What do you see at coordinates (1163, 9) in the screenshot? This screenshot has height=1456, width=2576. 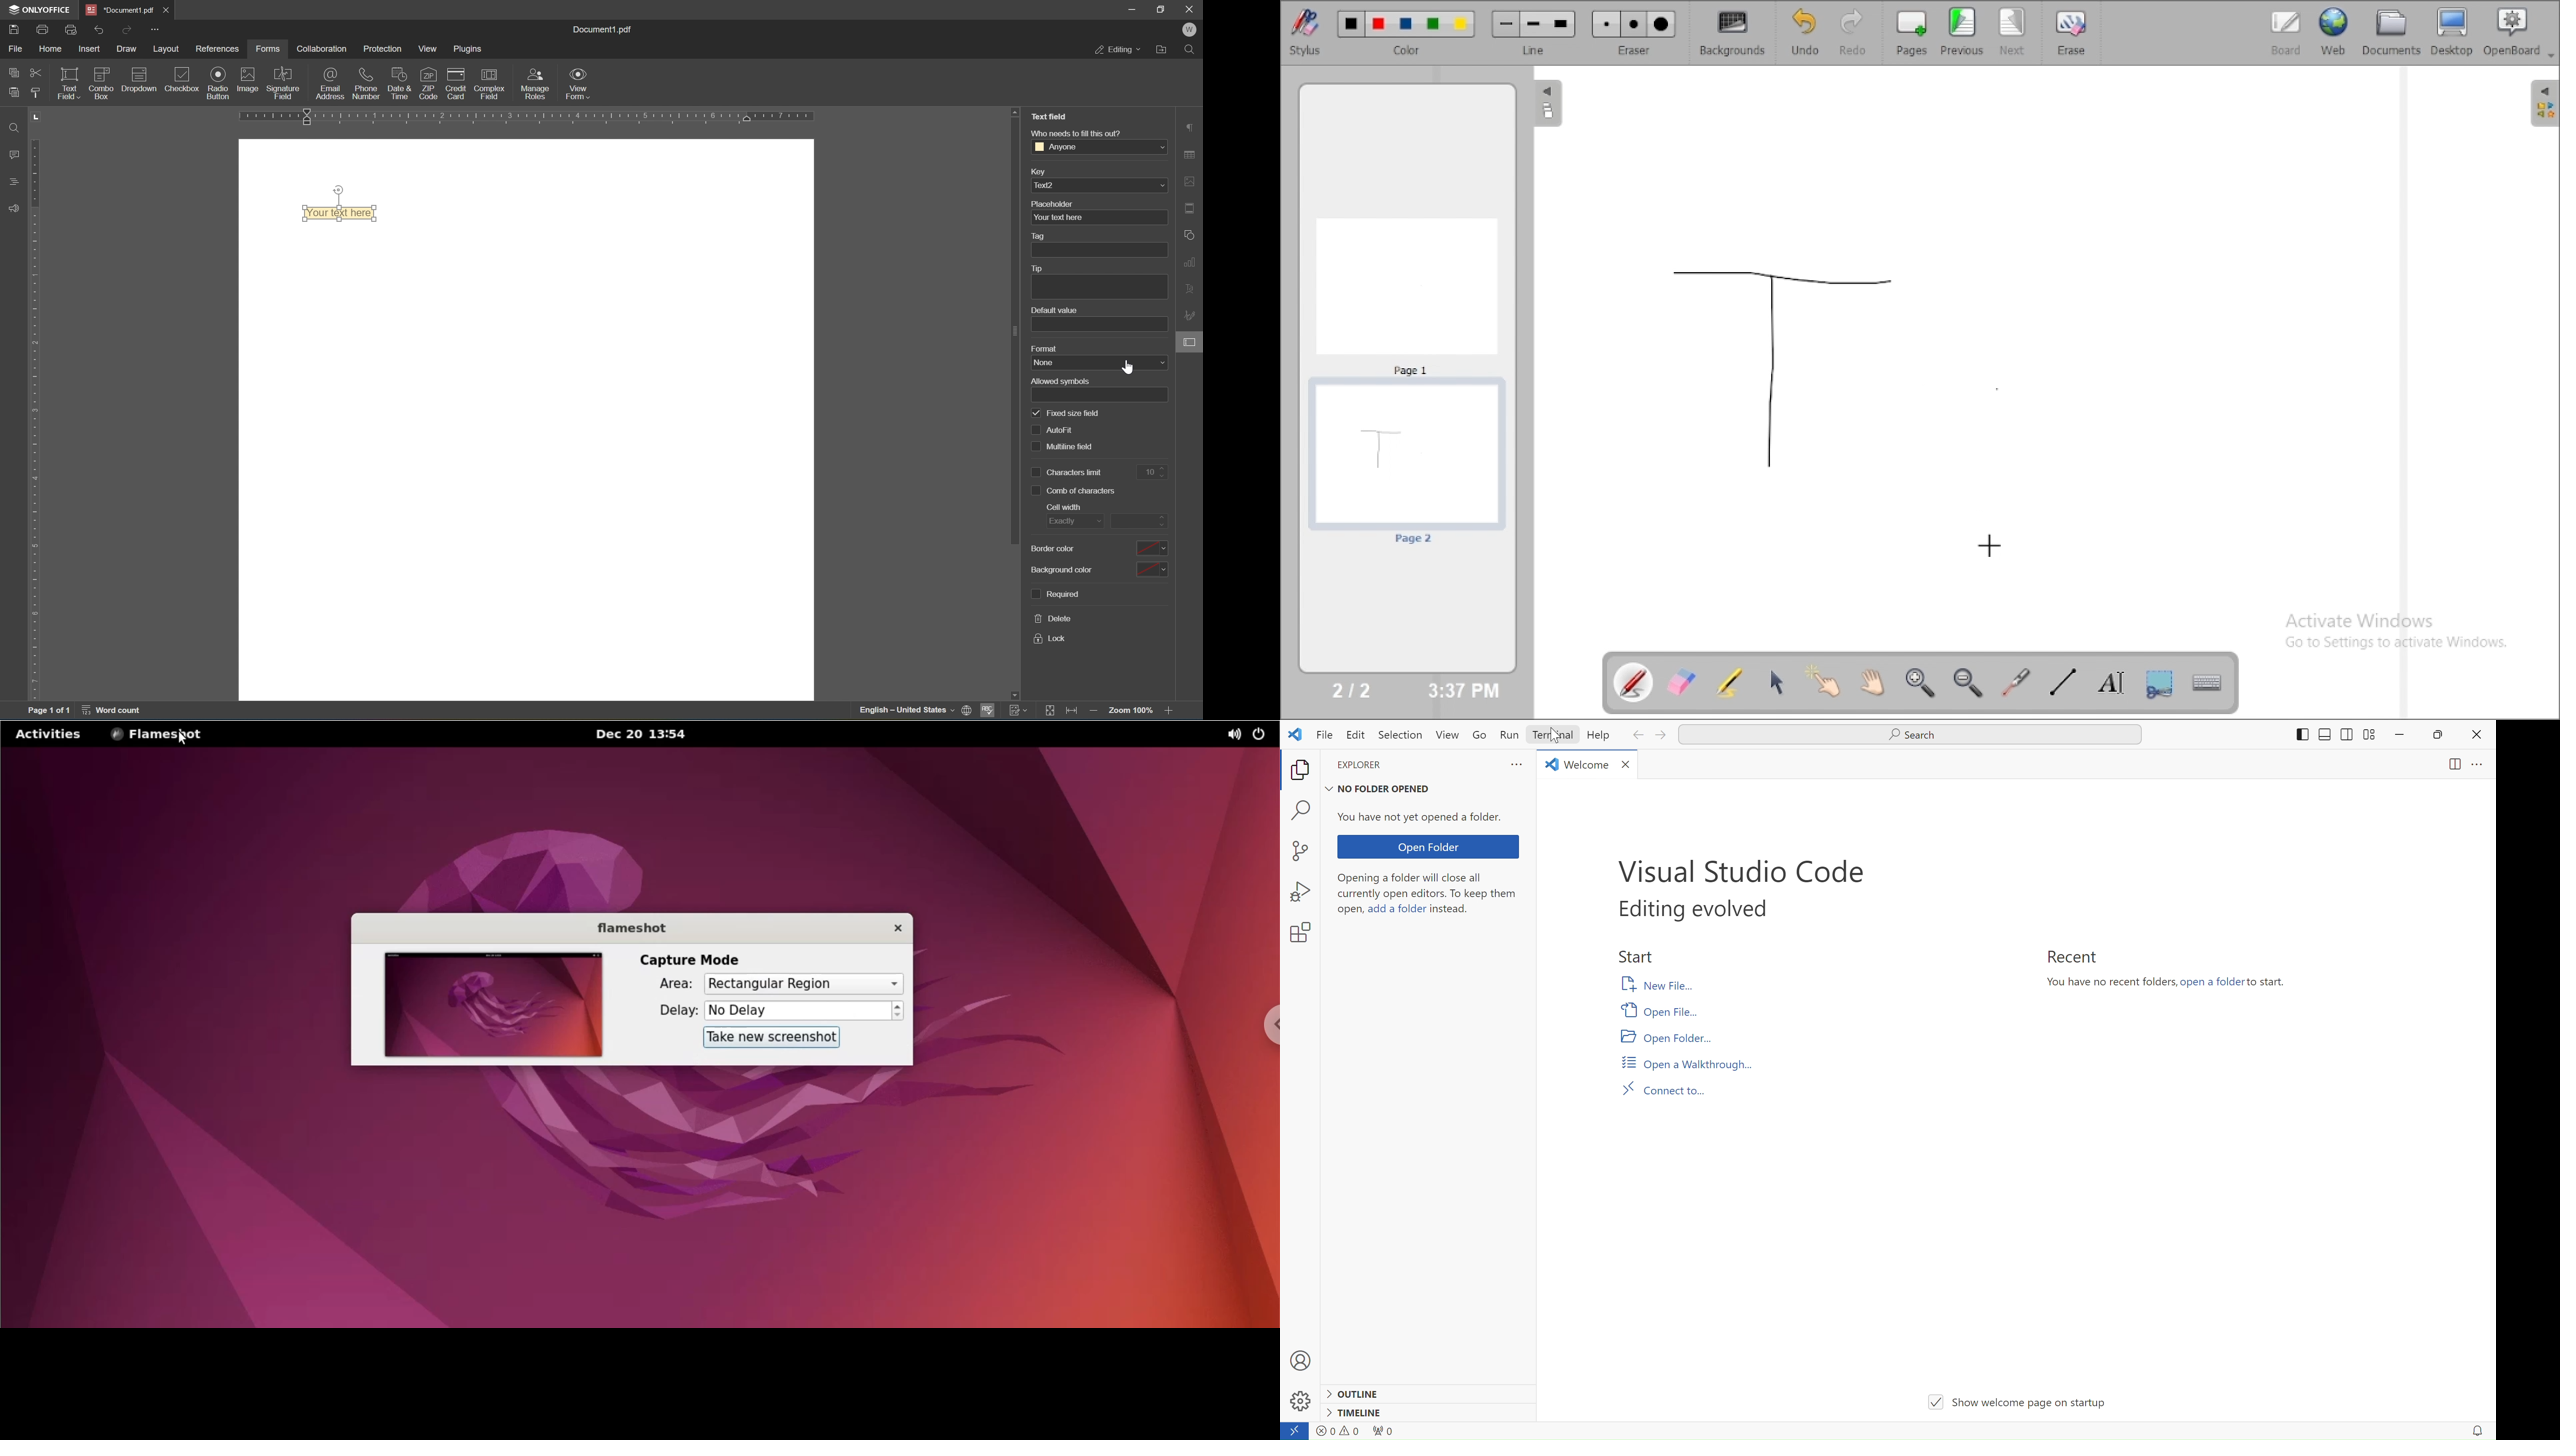 I see `restore down` at bounding box center [1163, 9].